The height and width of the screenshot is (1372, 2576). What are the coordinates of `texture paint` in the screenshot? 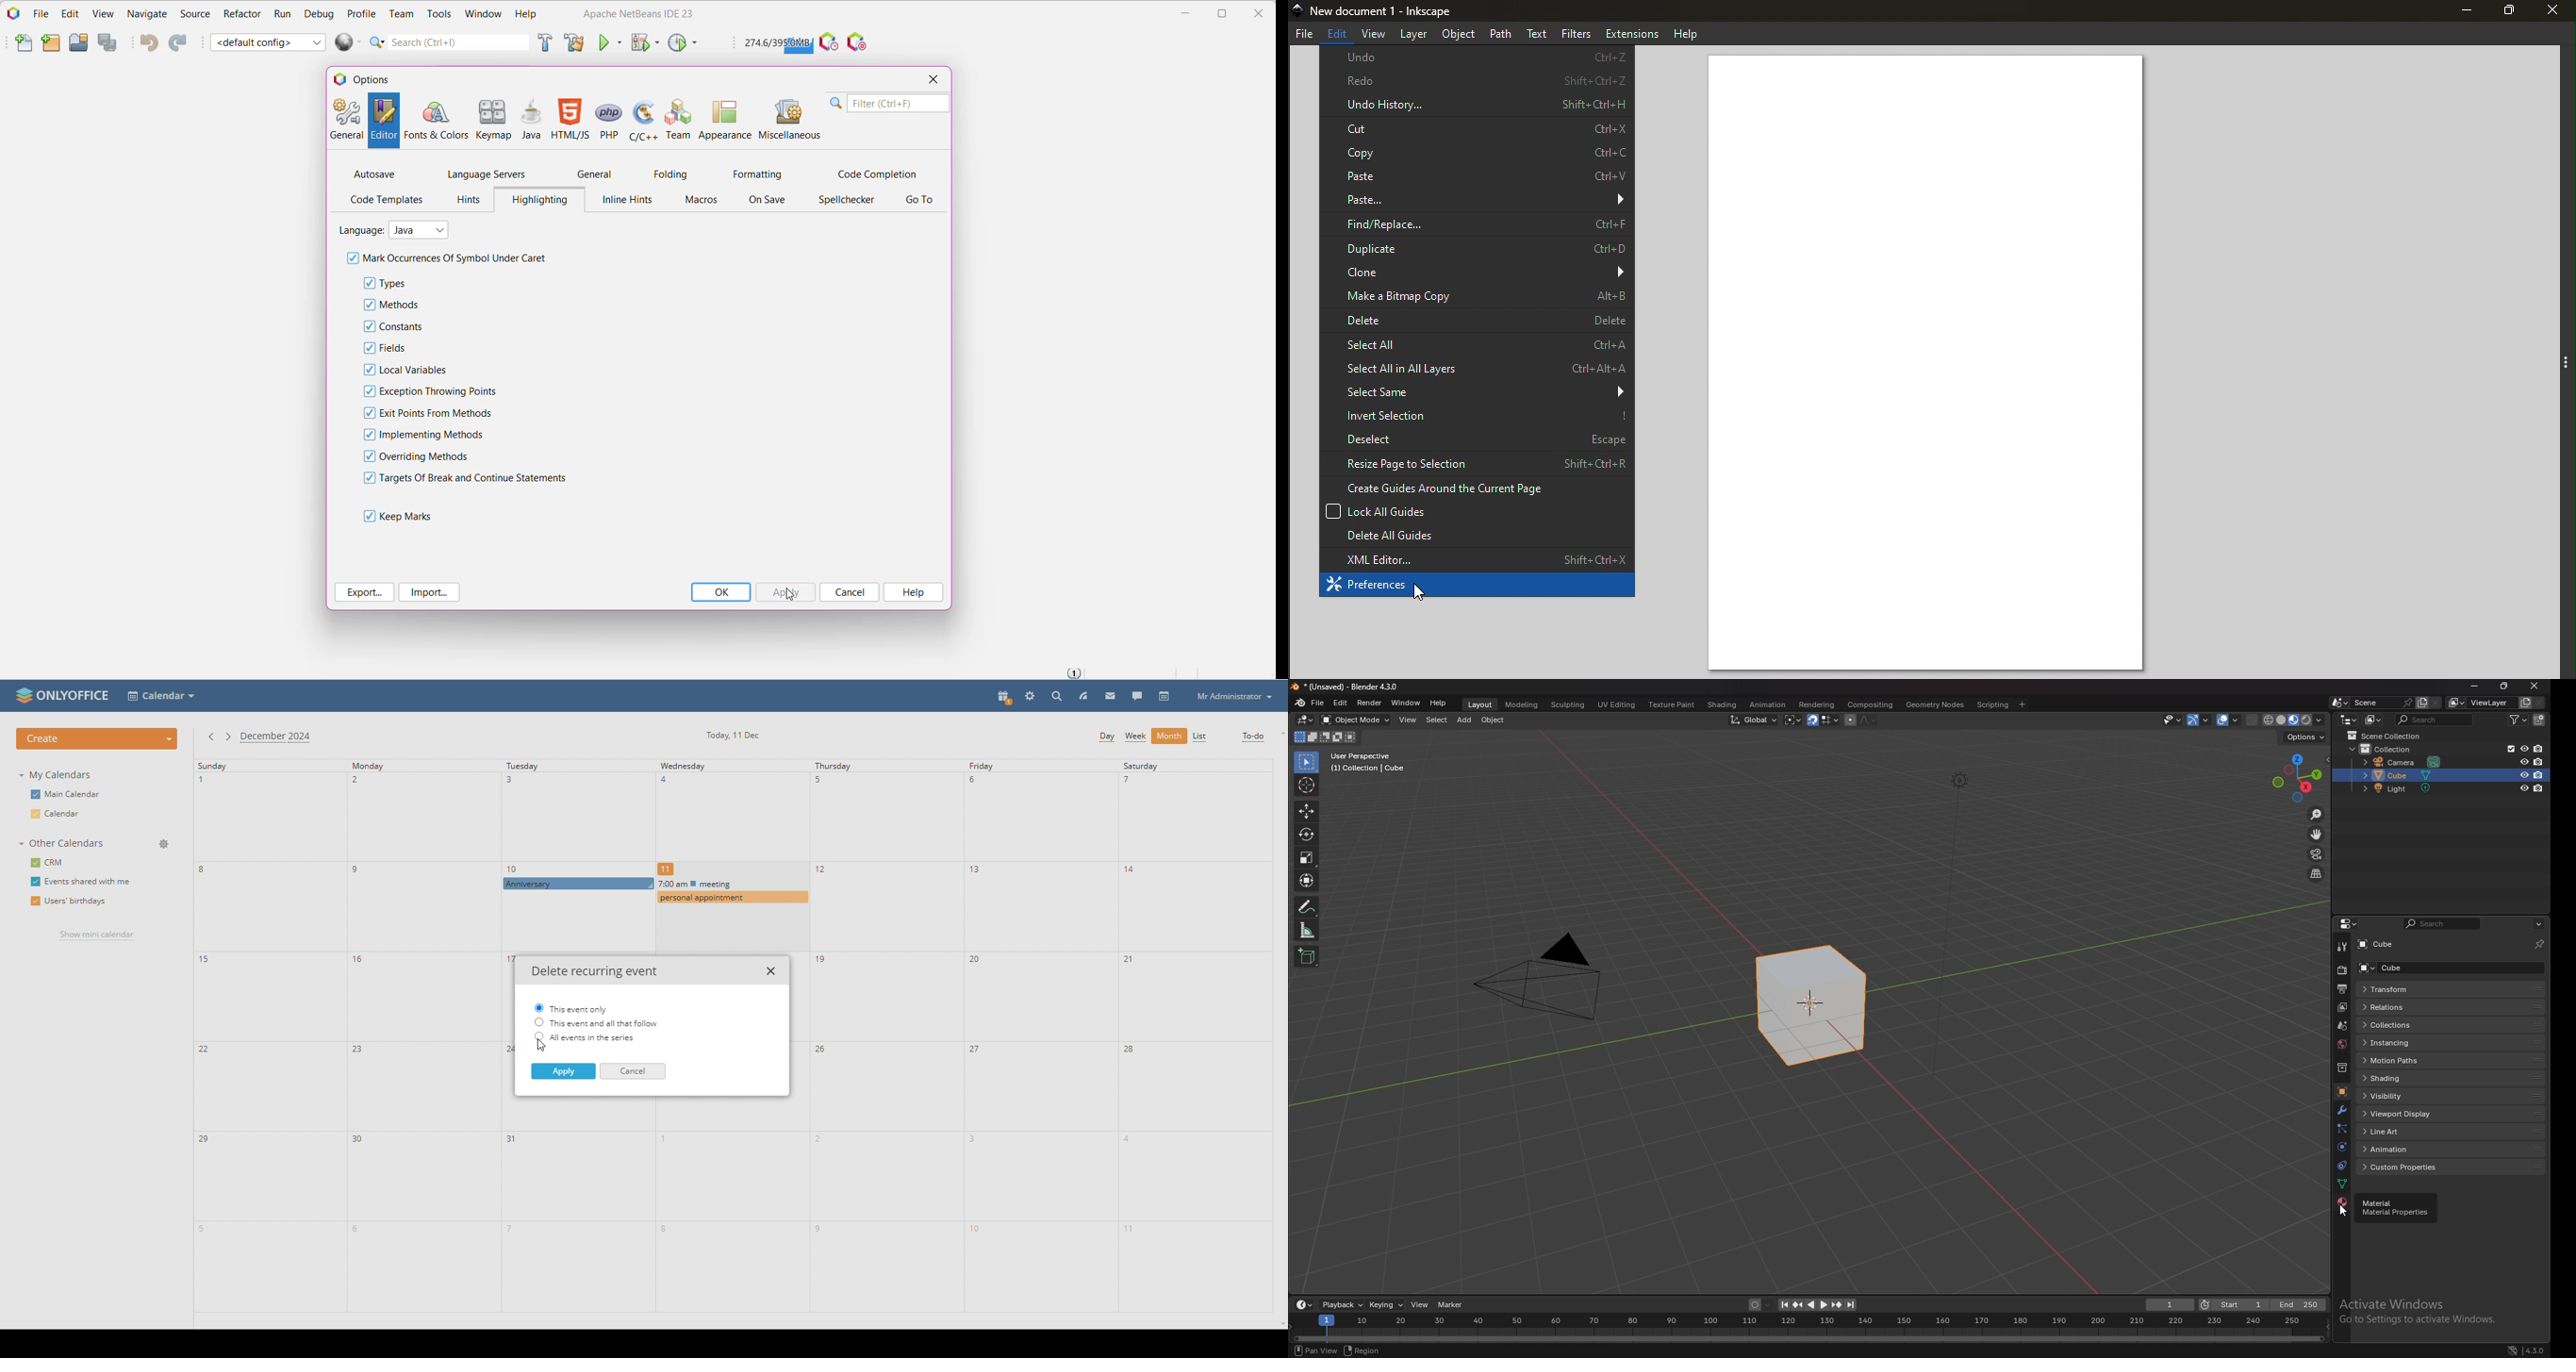 It's located at (1670, 705).